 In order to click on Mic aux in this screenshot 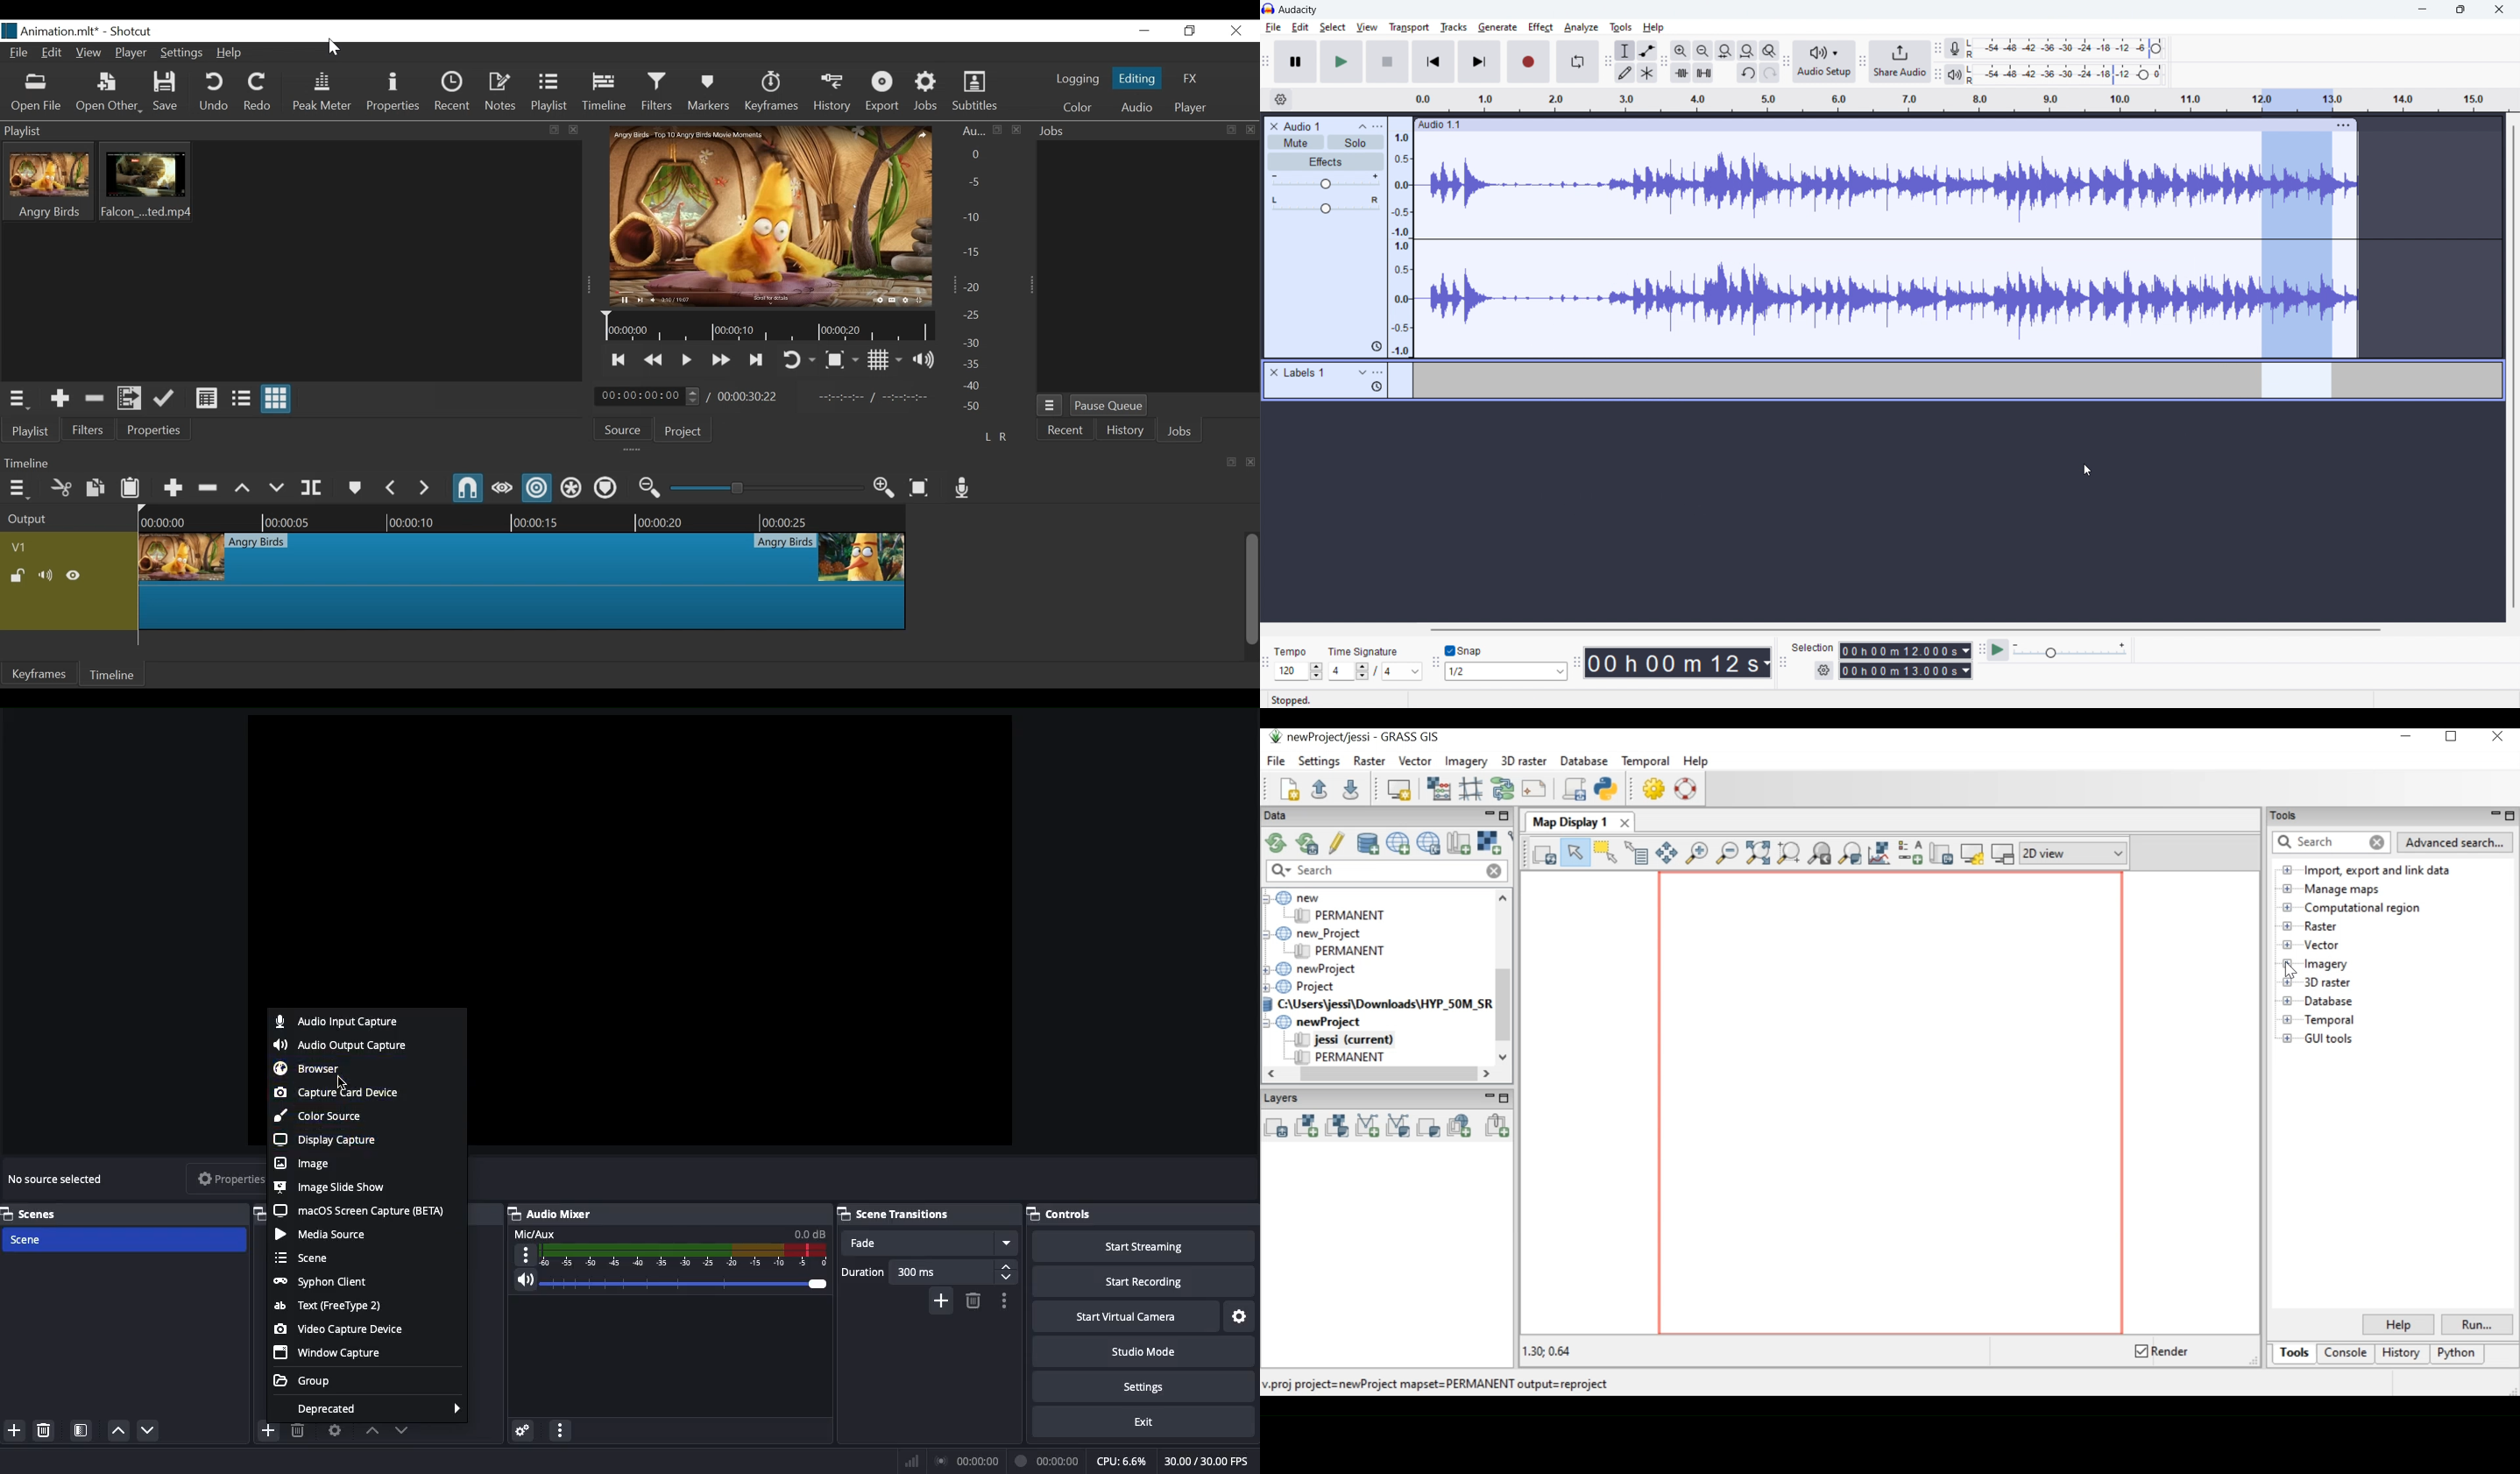, I will do `click(667, 1248)`.